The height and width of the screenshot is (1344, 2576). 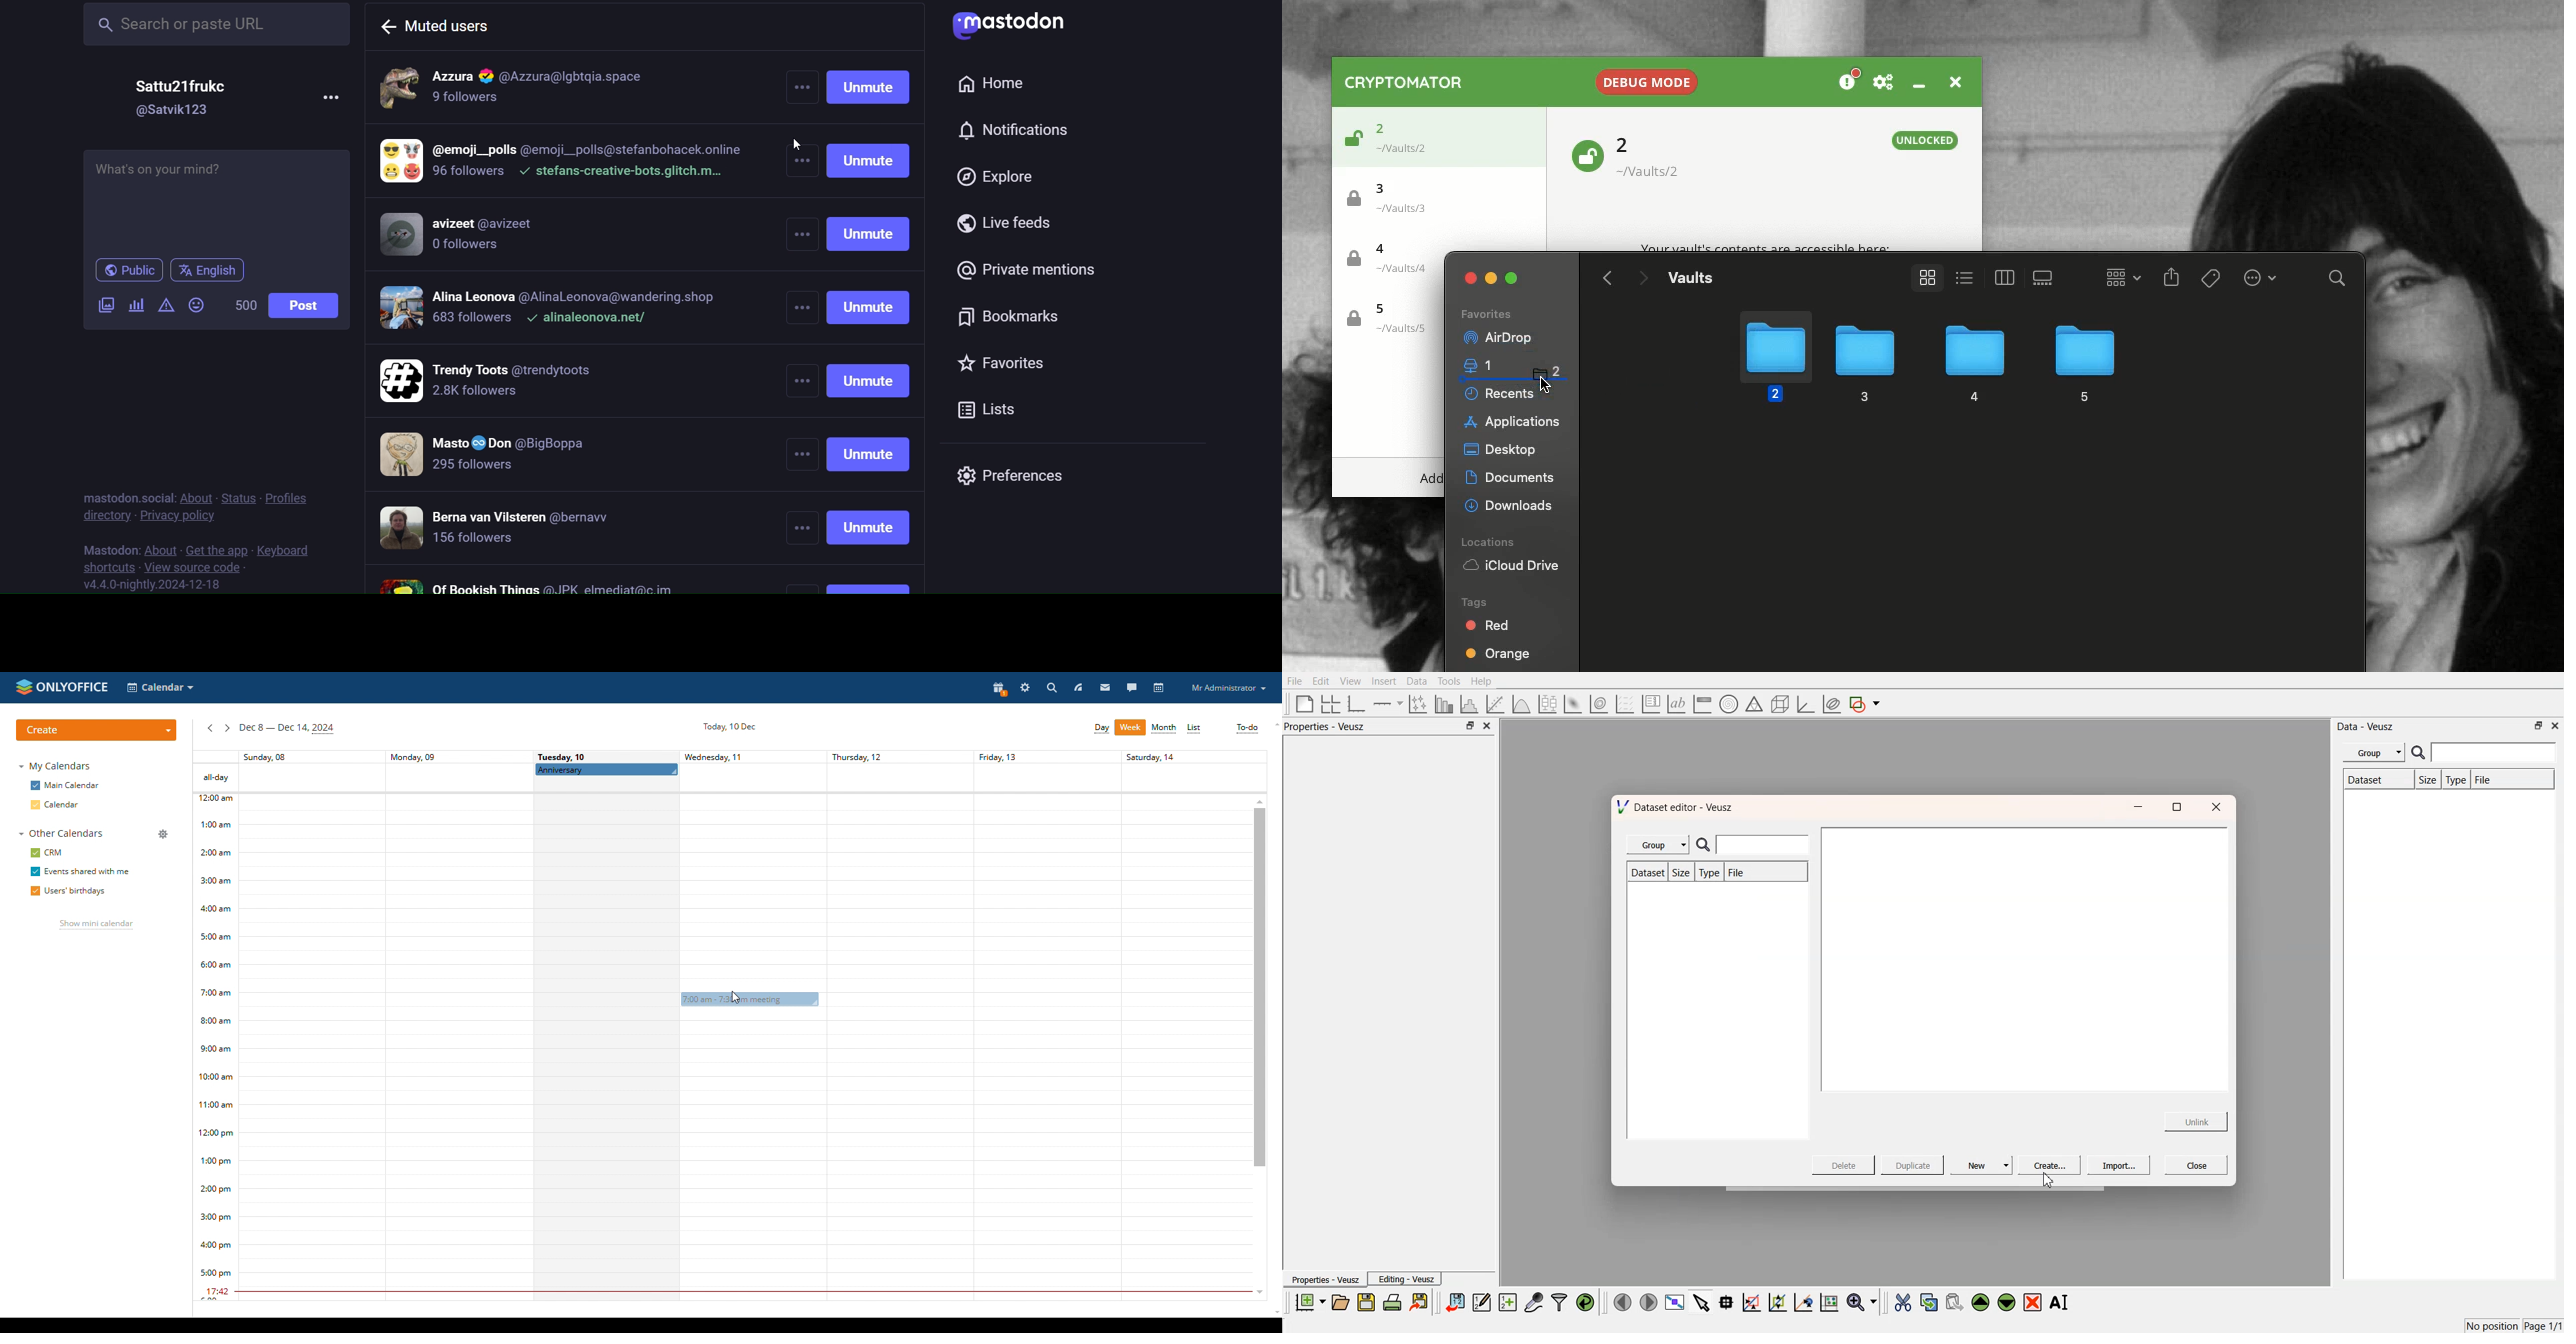 I want to click on other more options, so click(x=803, y=369).